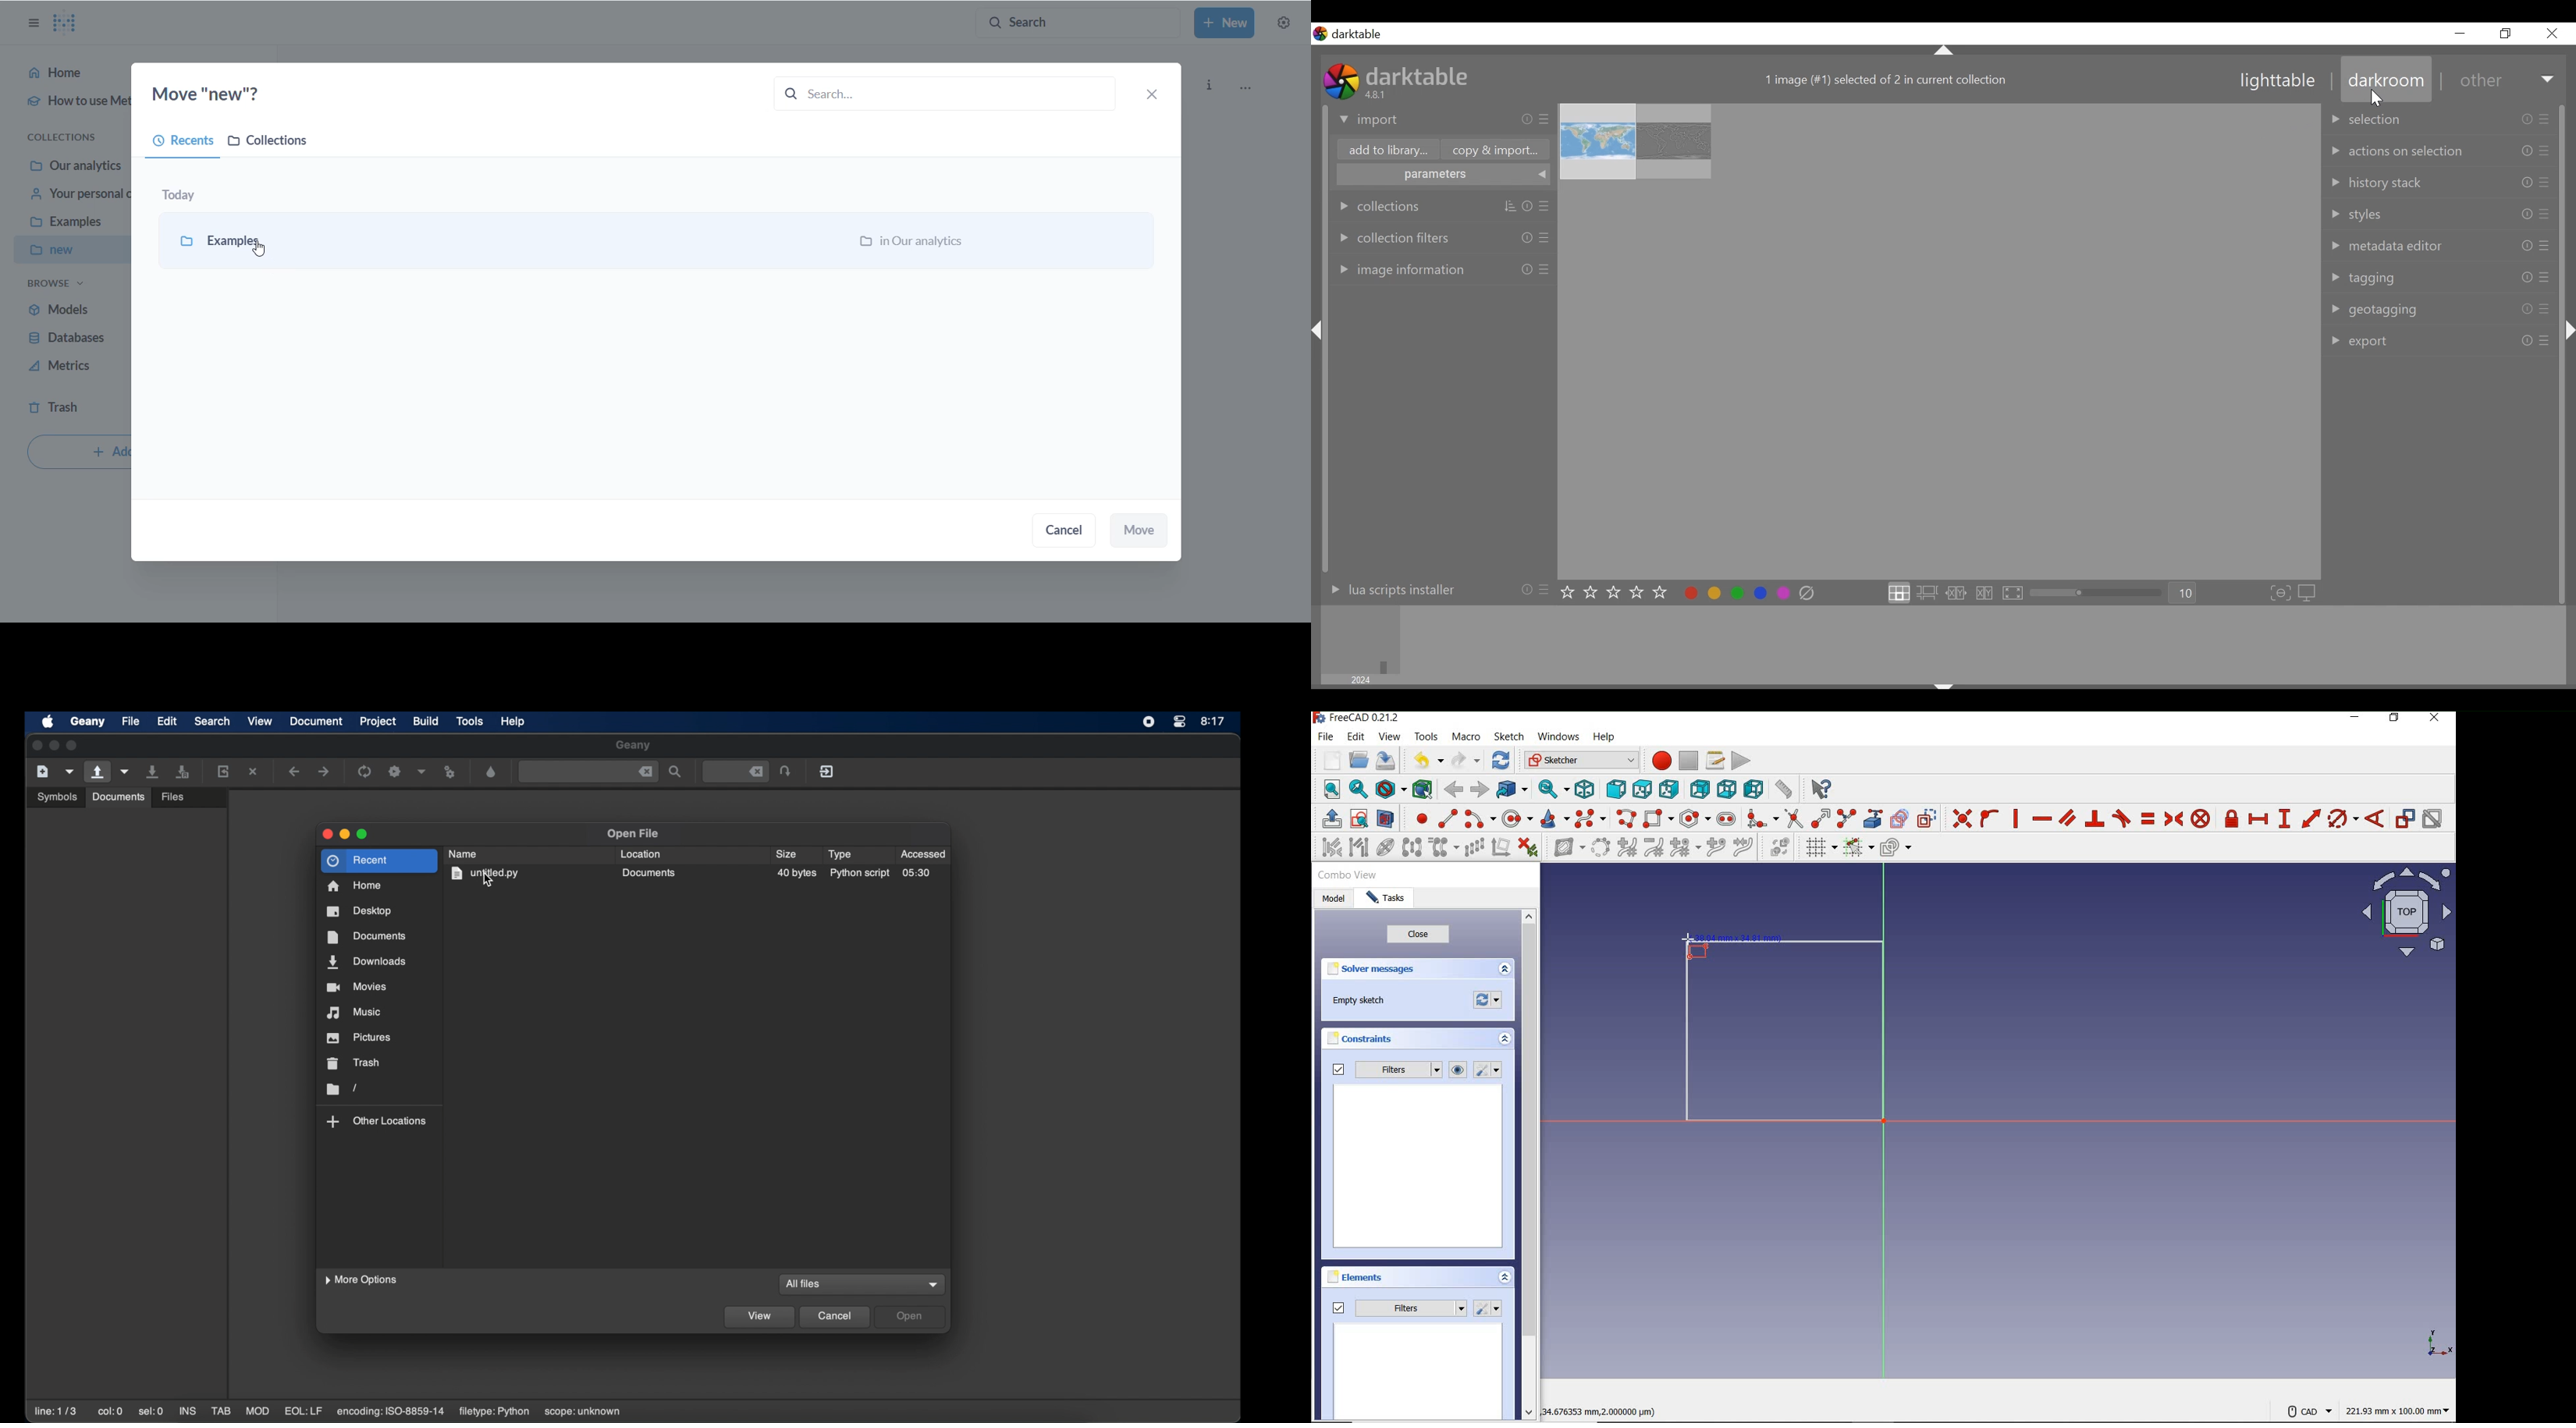  I want to click on collections, so click(69, 136).